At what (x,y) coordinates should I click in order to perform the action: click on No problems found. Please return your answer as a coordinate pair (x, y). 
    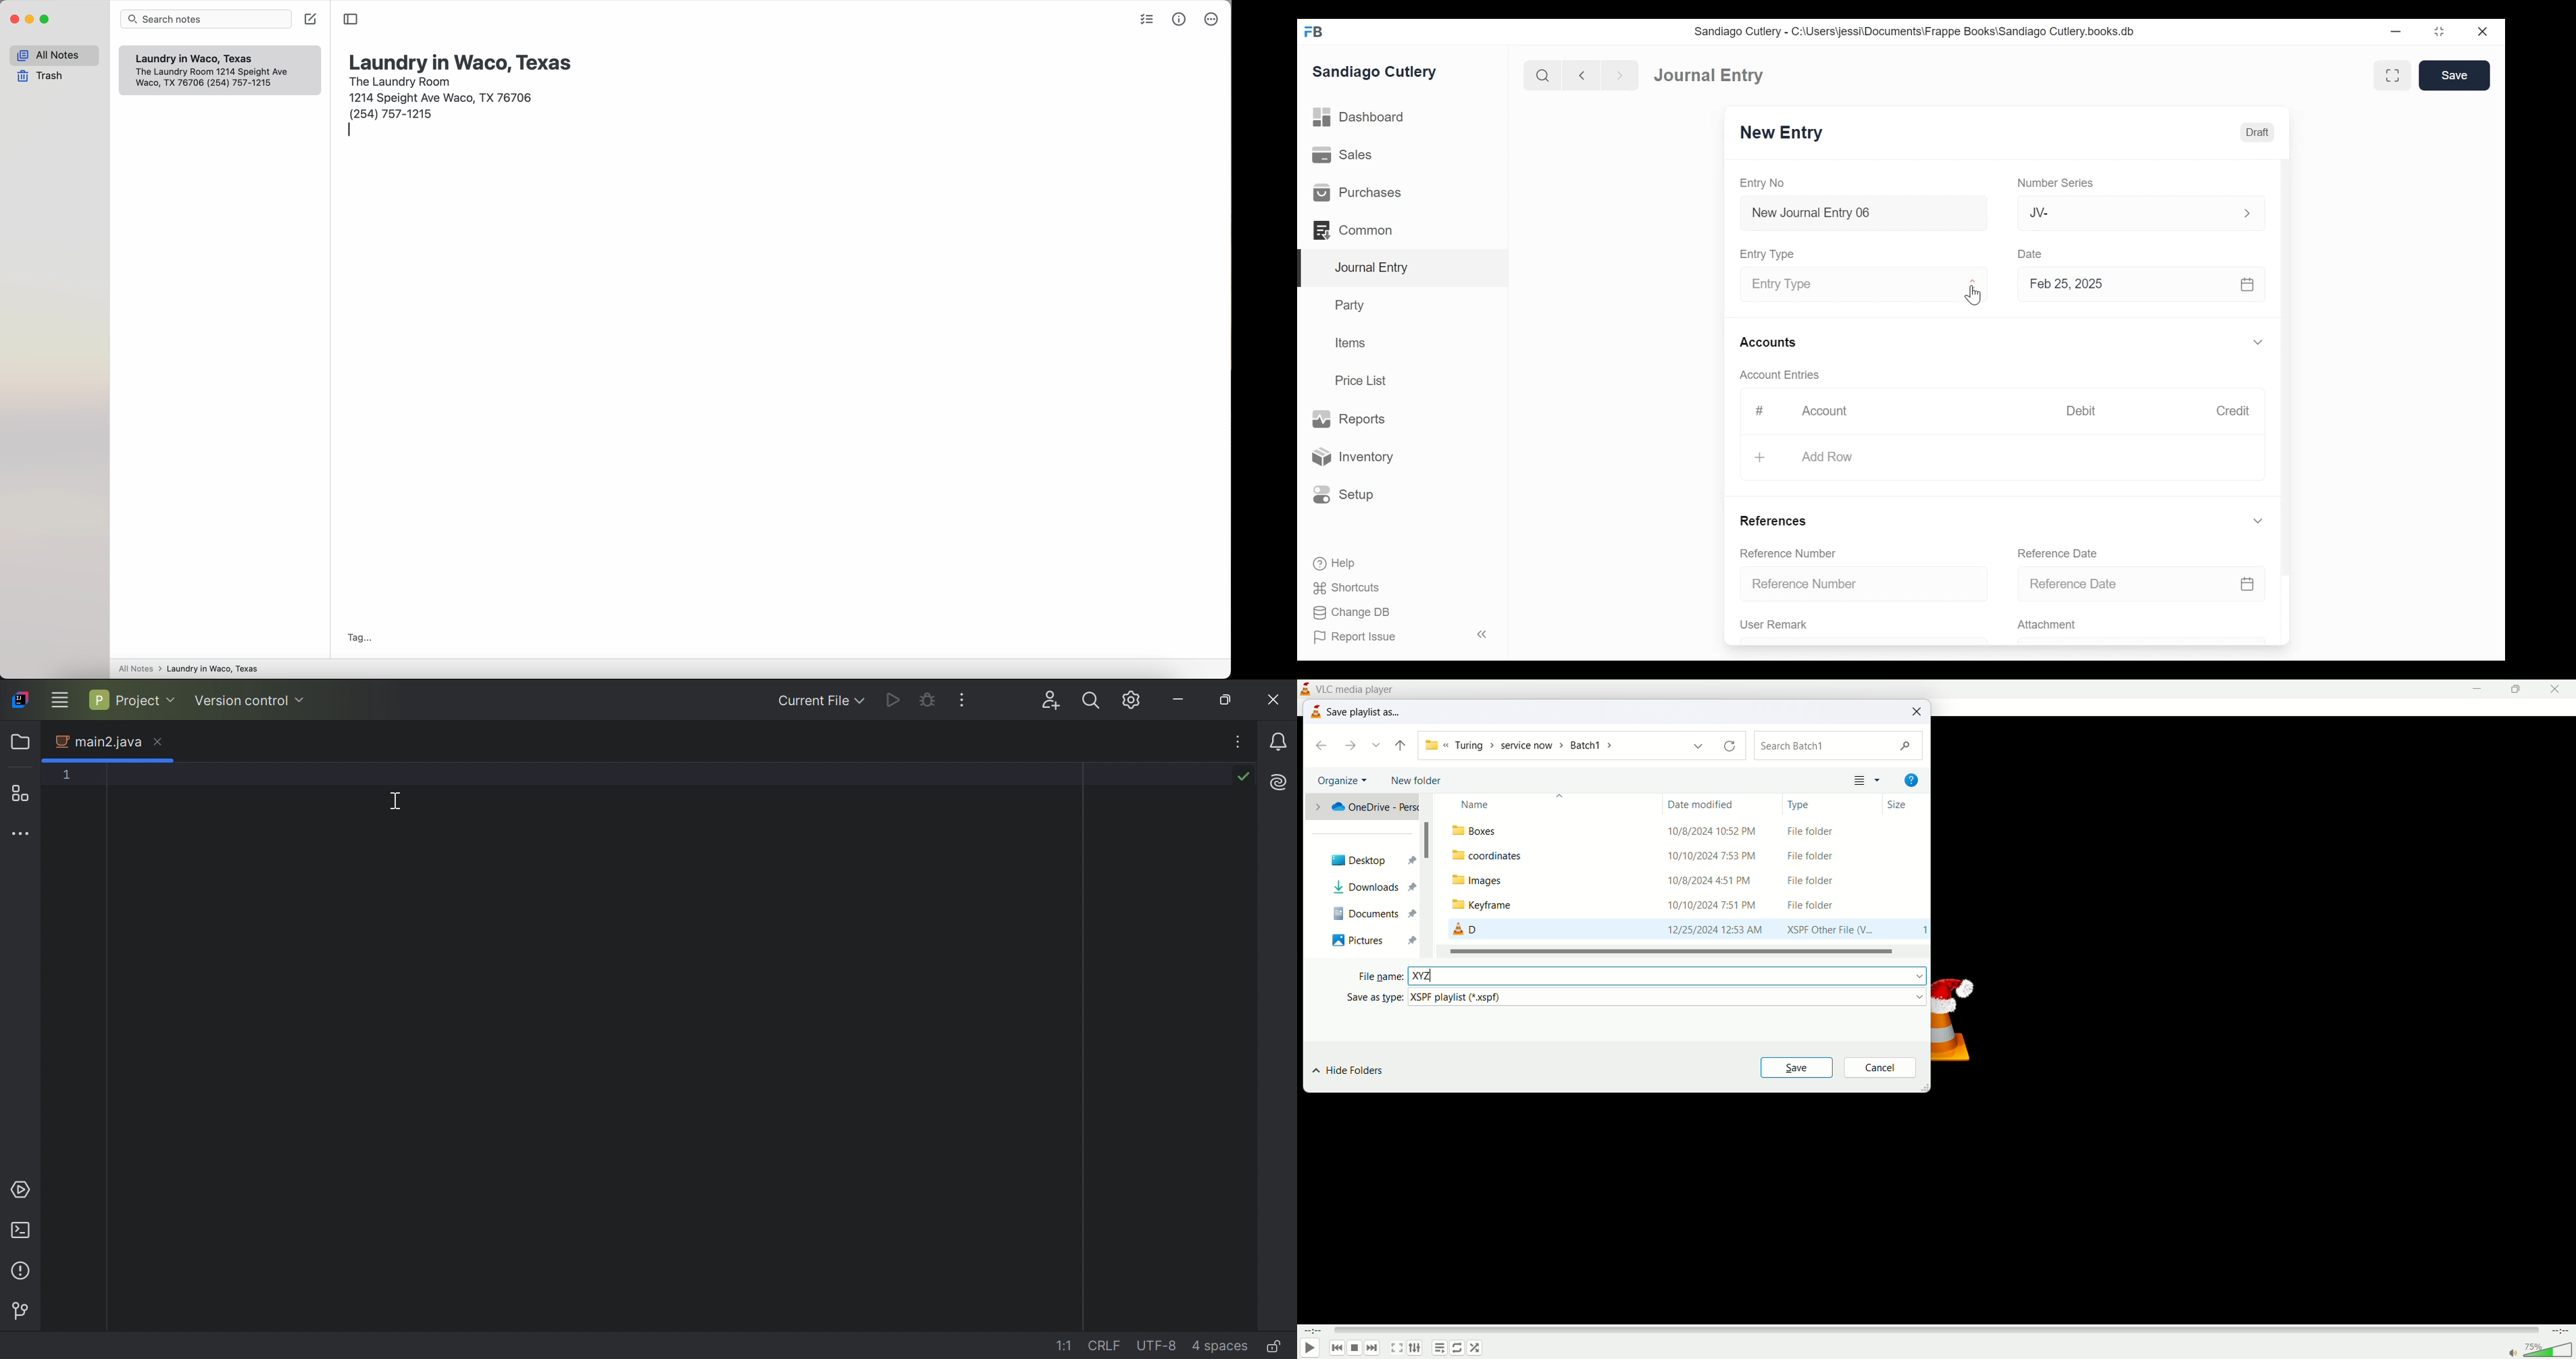
    Looking at the image, I should click on (1244, 779).